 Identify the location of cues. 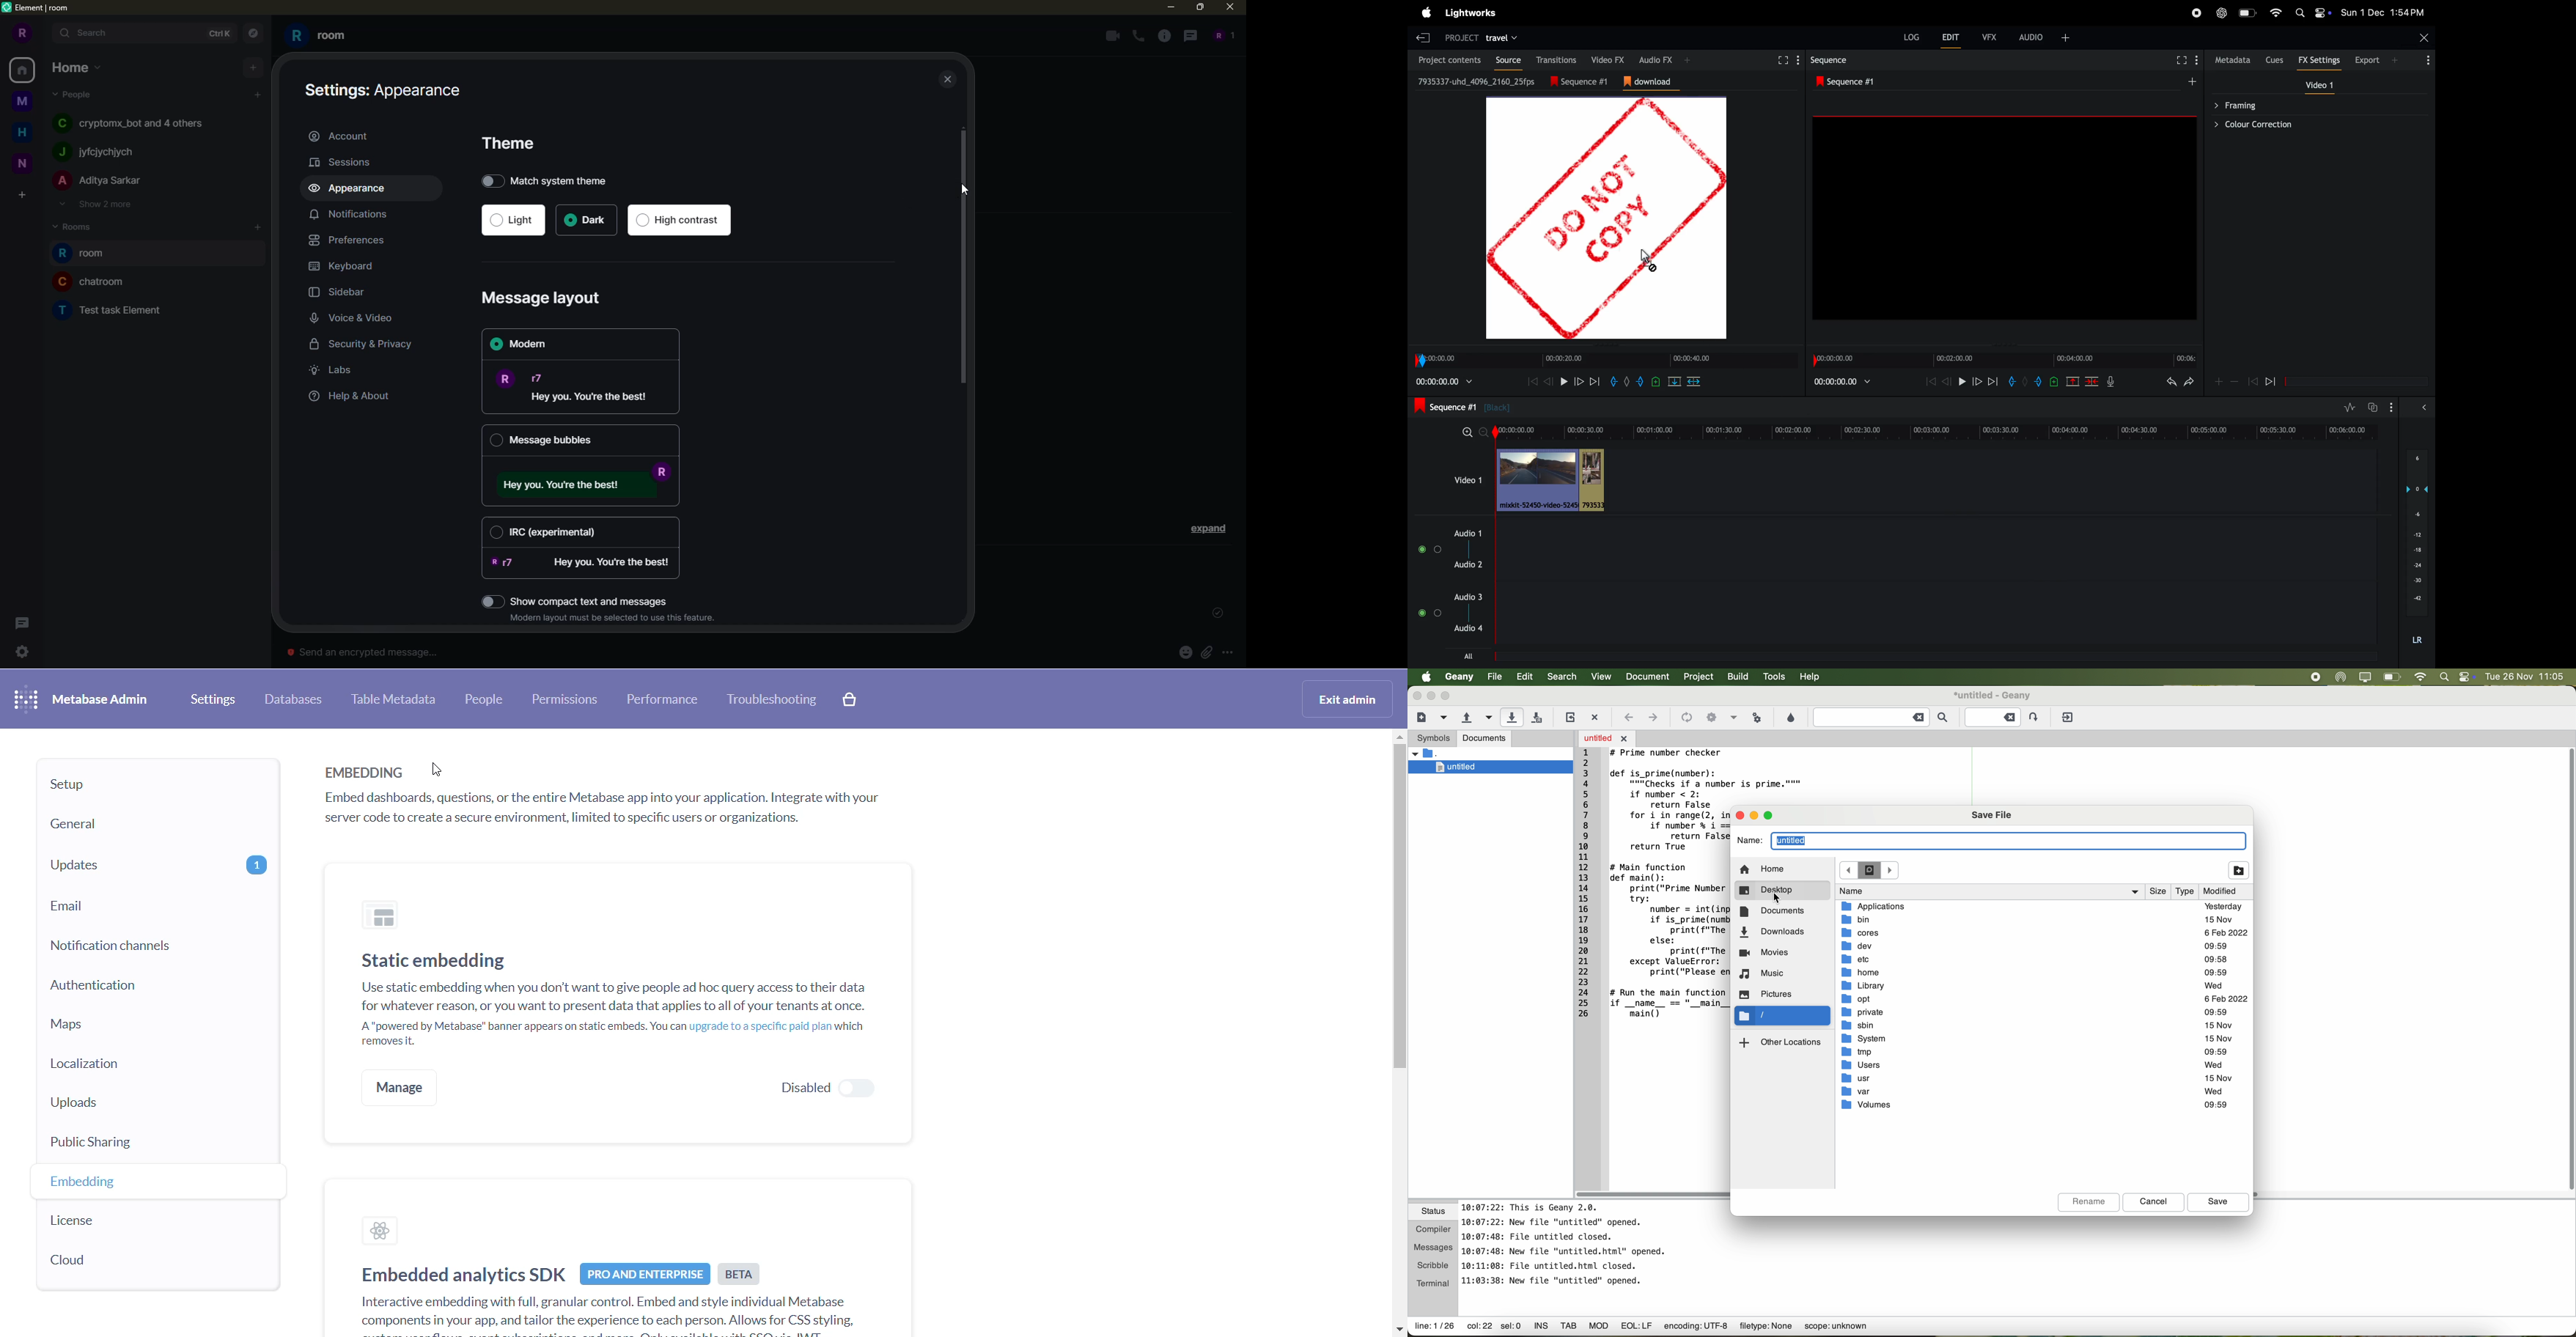
(2276, 60).